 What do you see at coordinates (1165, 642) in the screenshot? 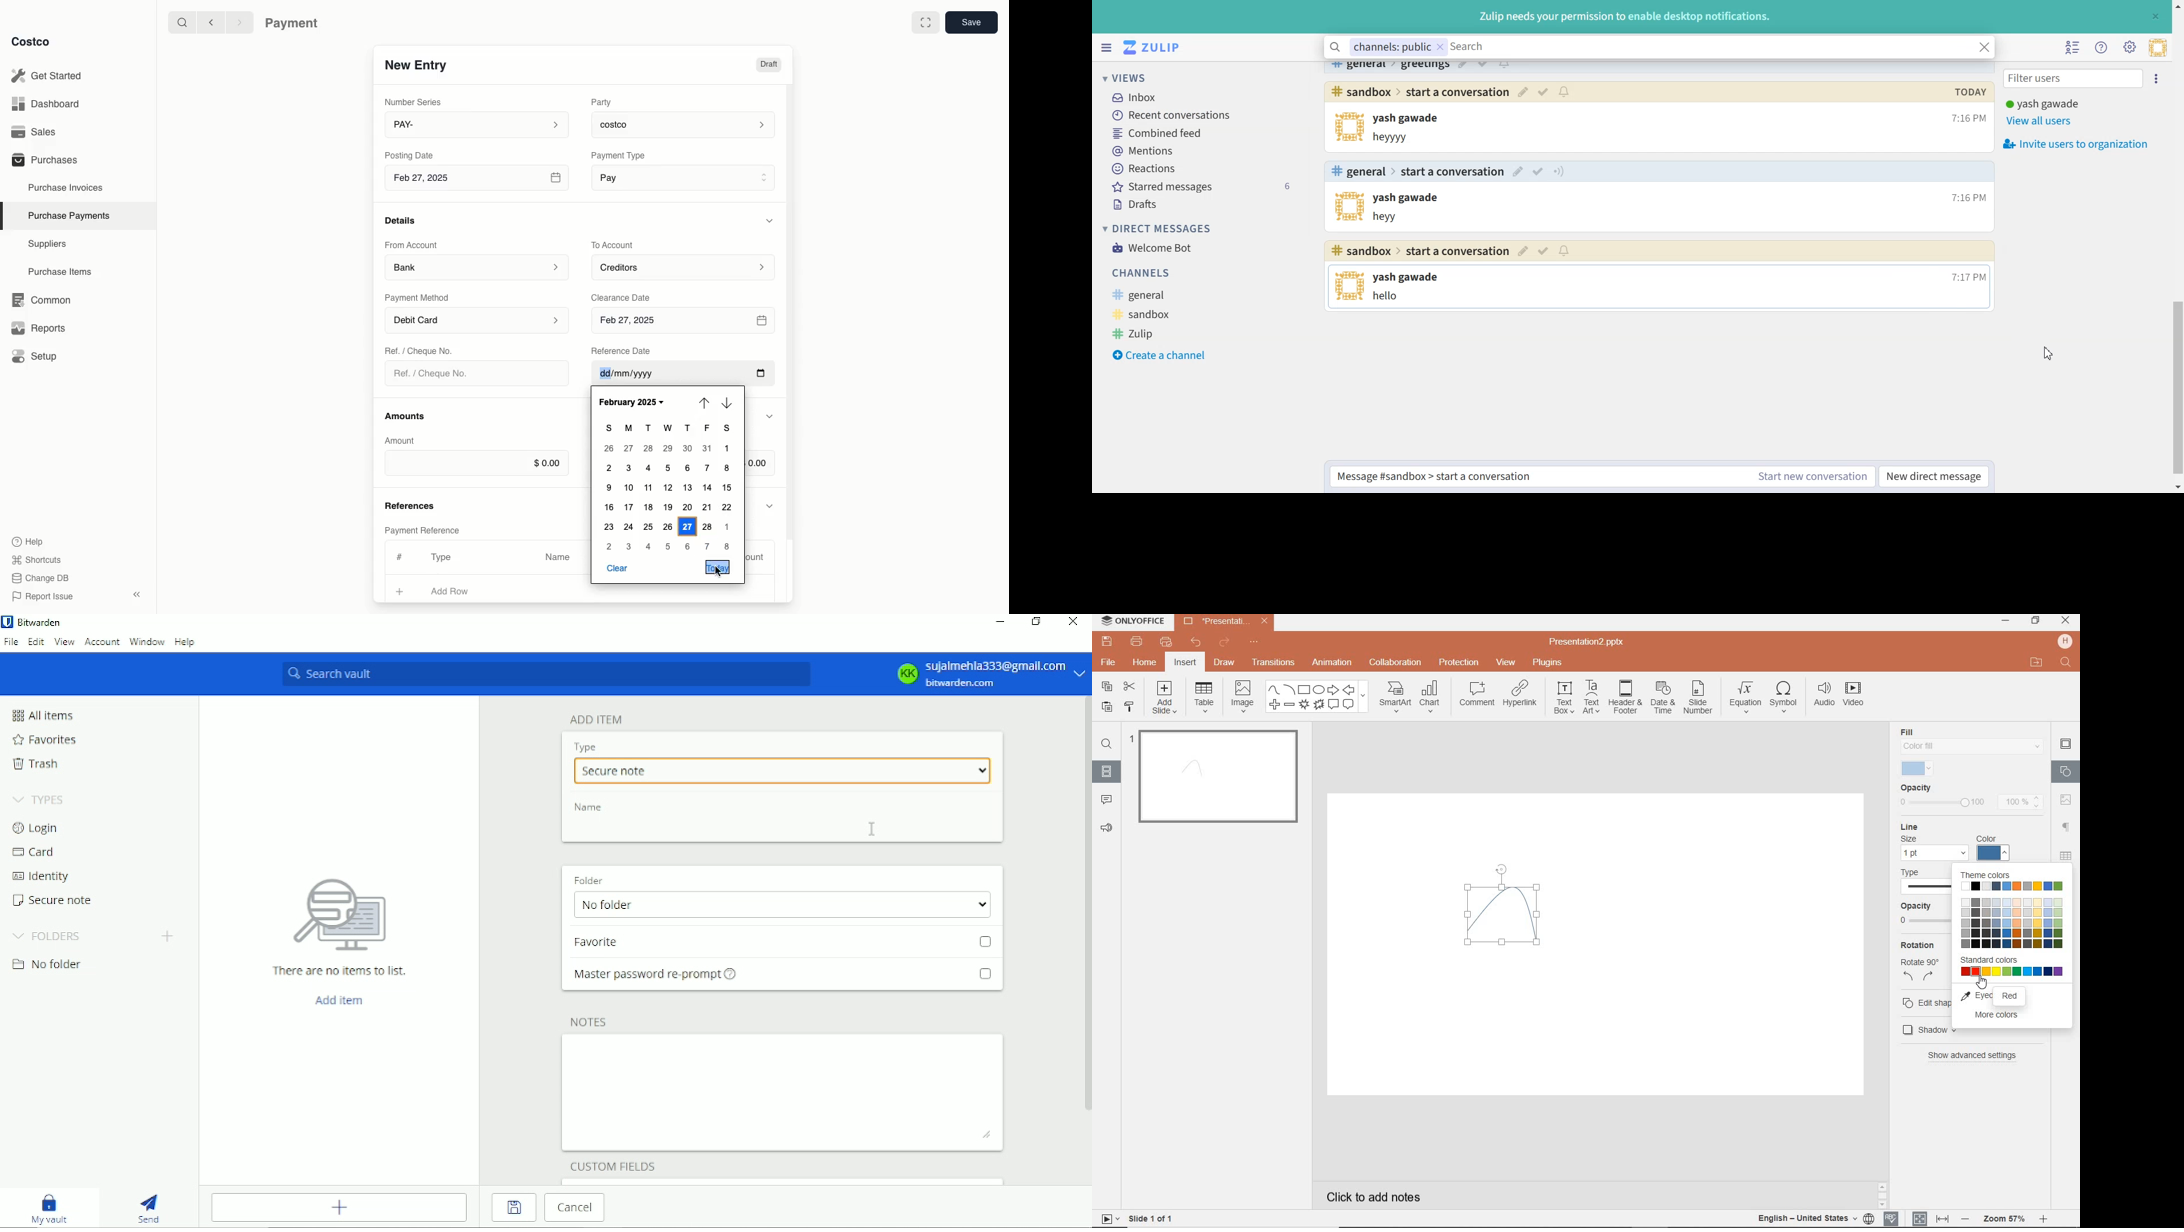
I see `QUICK PRINT` at bounding box center [1165, 642].